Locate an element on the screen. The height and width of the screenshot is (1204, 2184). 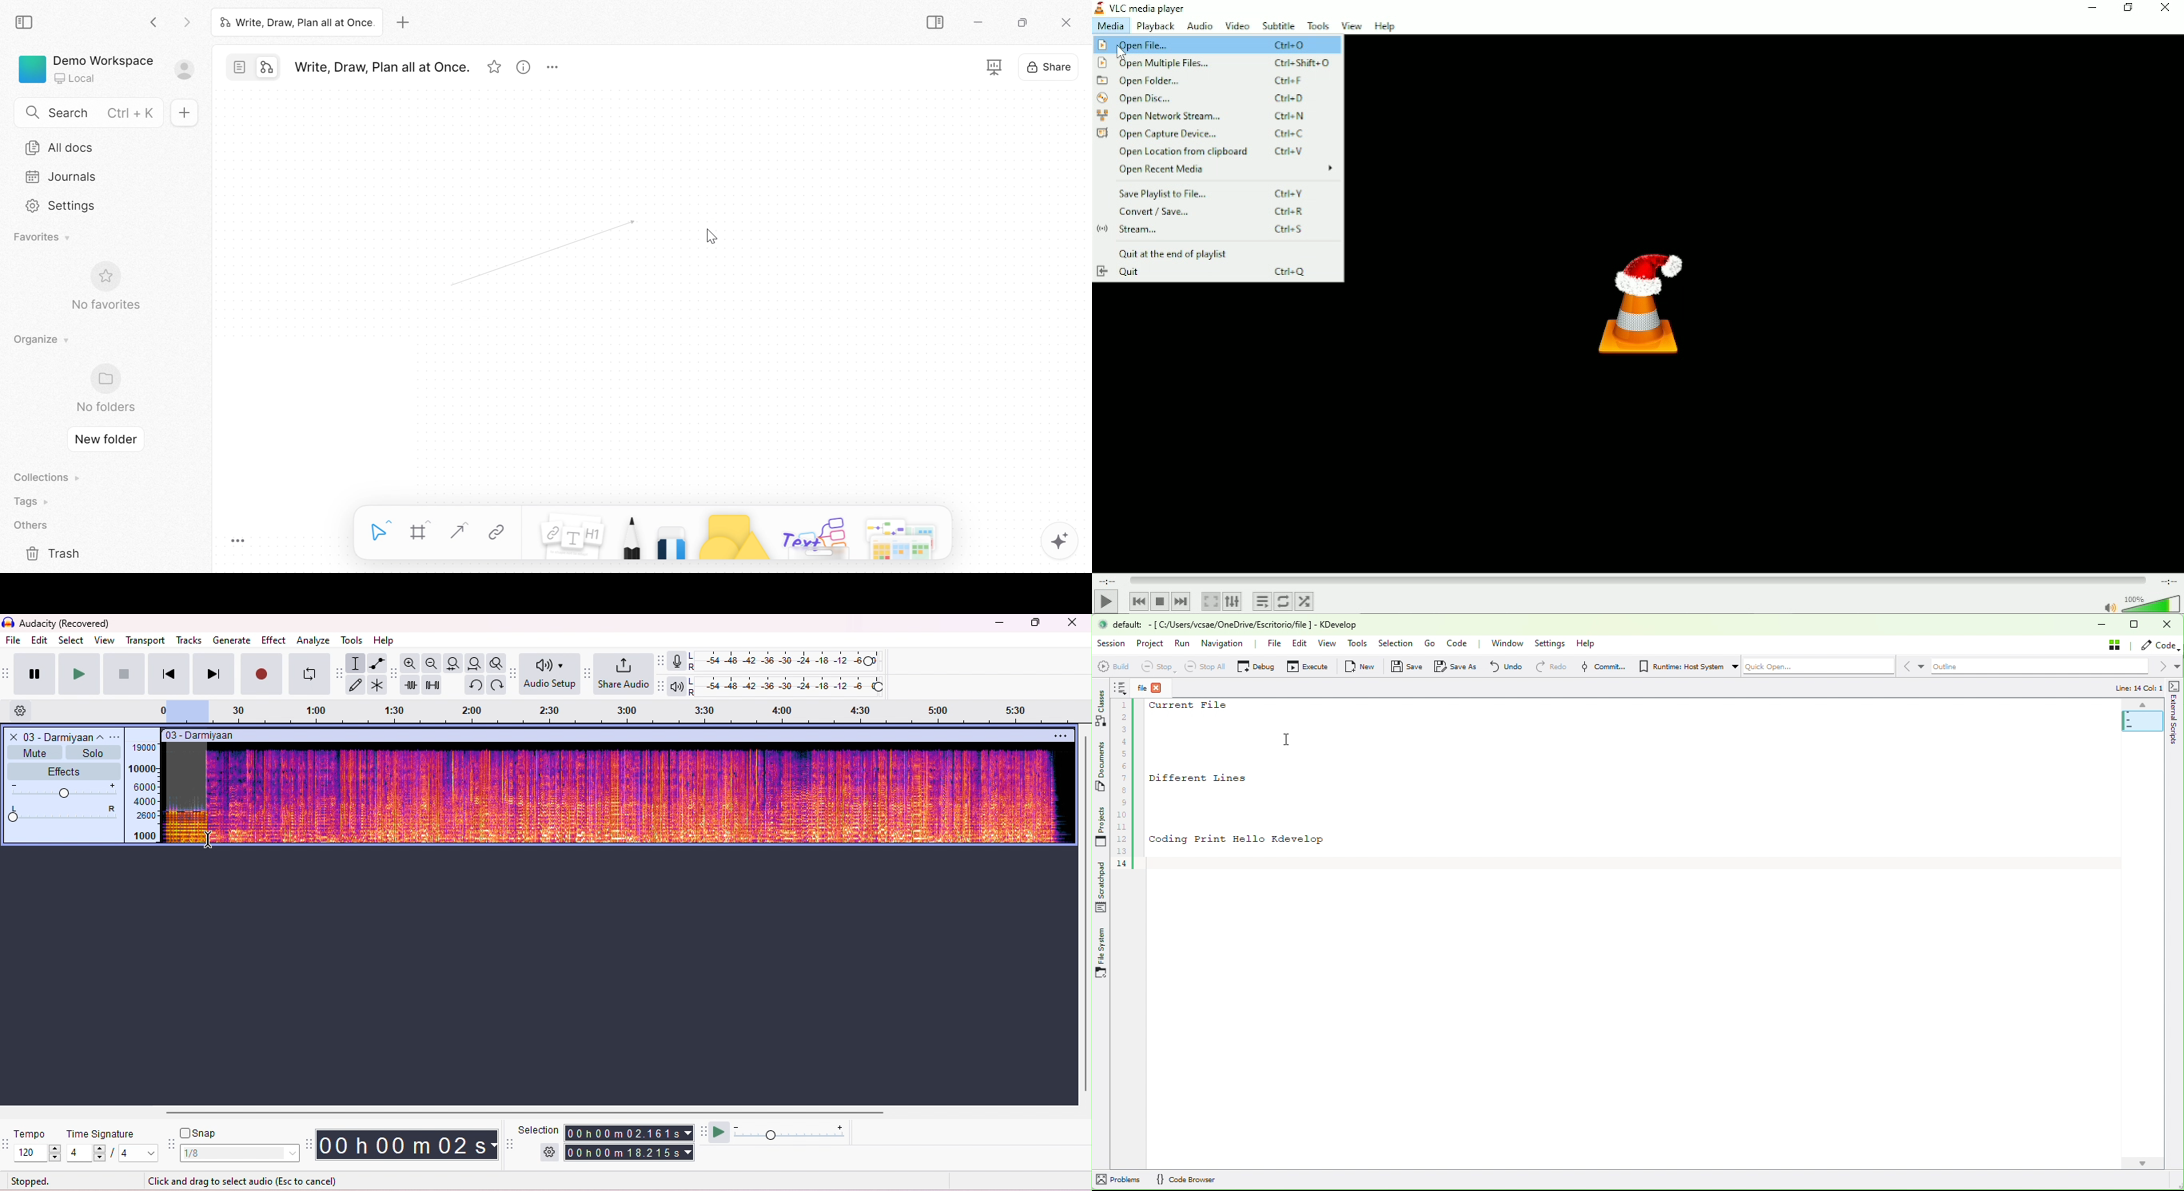
mute is located at coordinates (35, 751).